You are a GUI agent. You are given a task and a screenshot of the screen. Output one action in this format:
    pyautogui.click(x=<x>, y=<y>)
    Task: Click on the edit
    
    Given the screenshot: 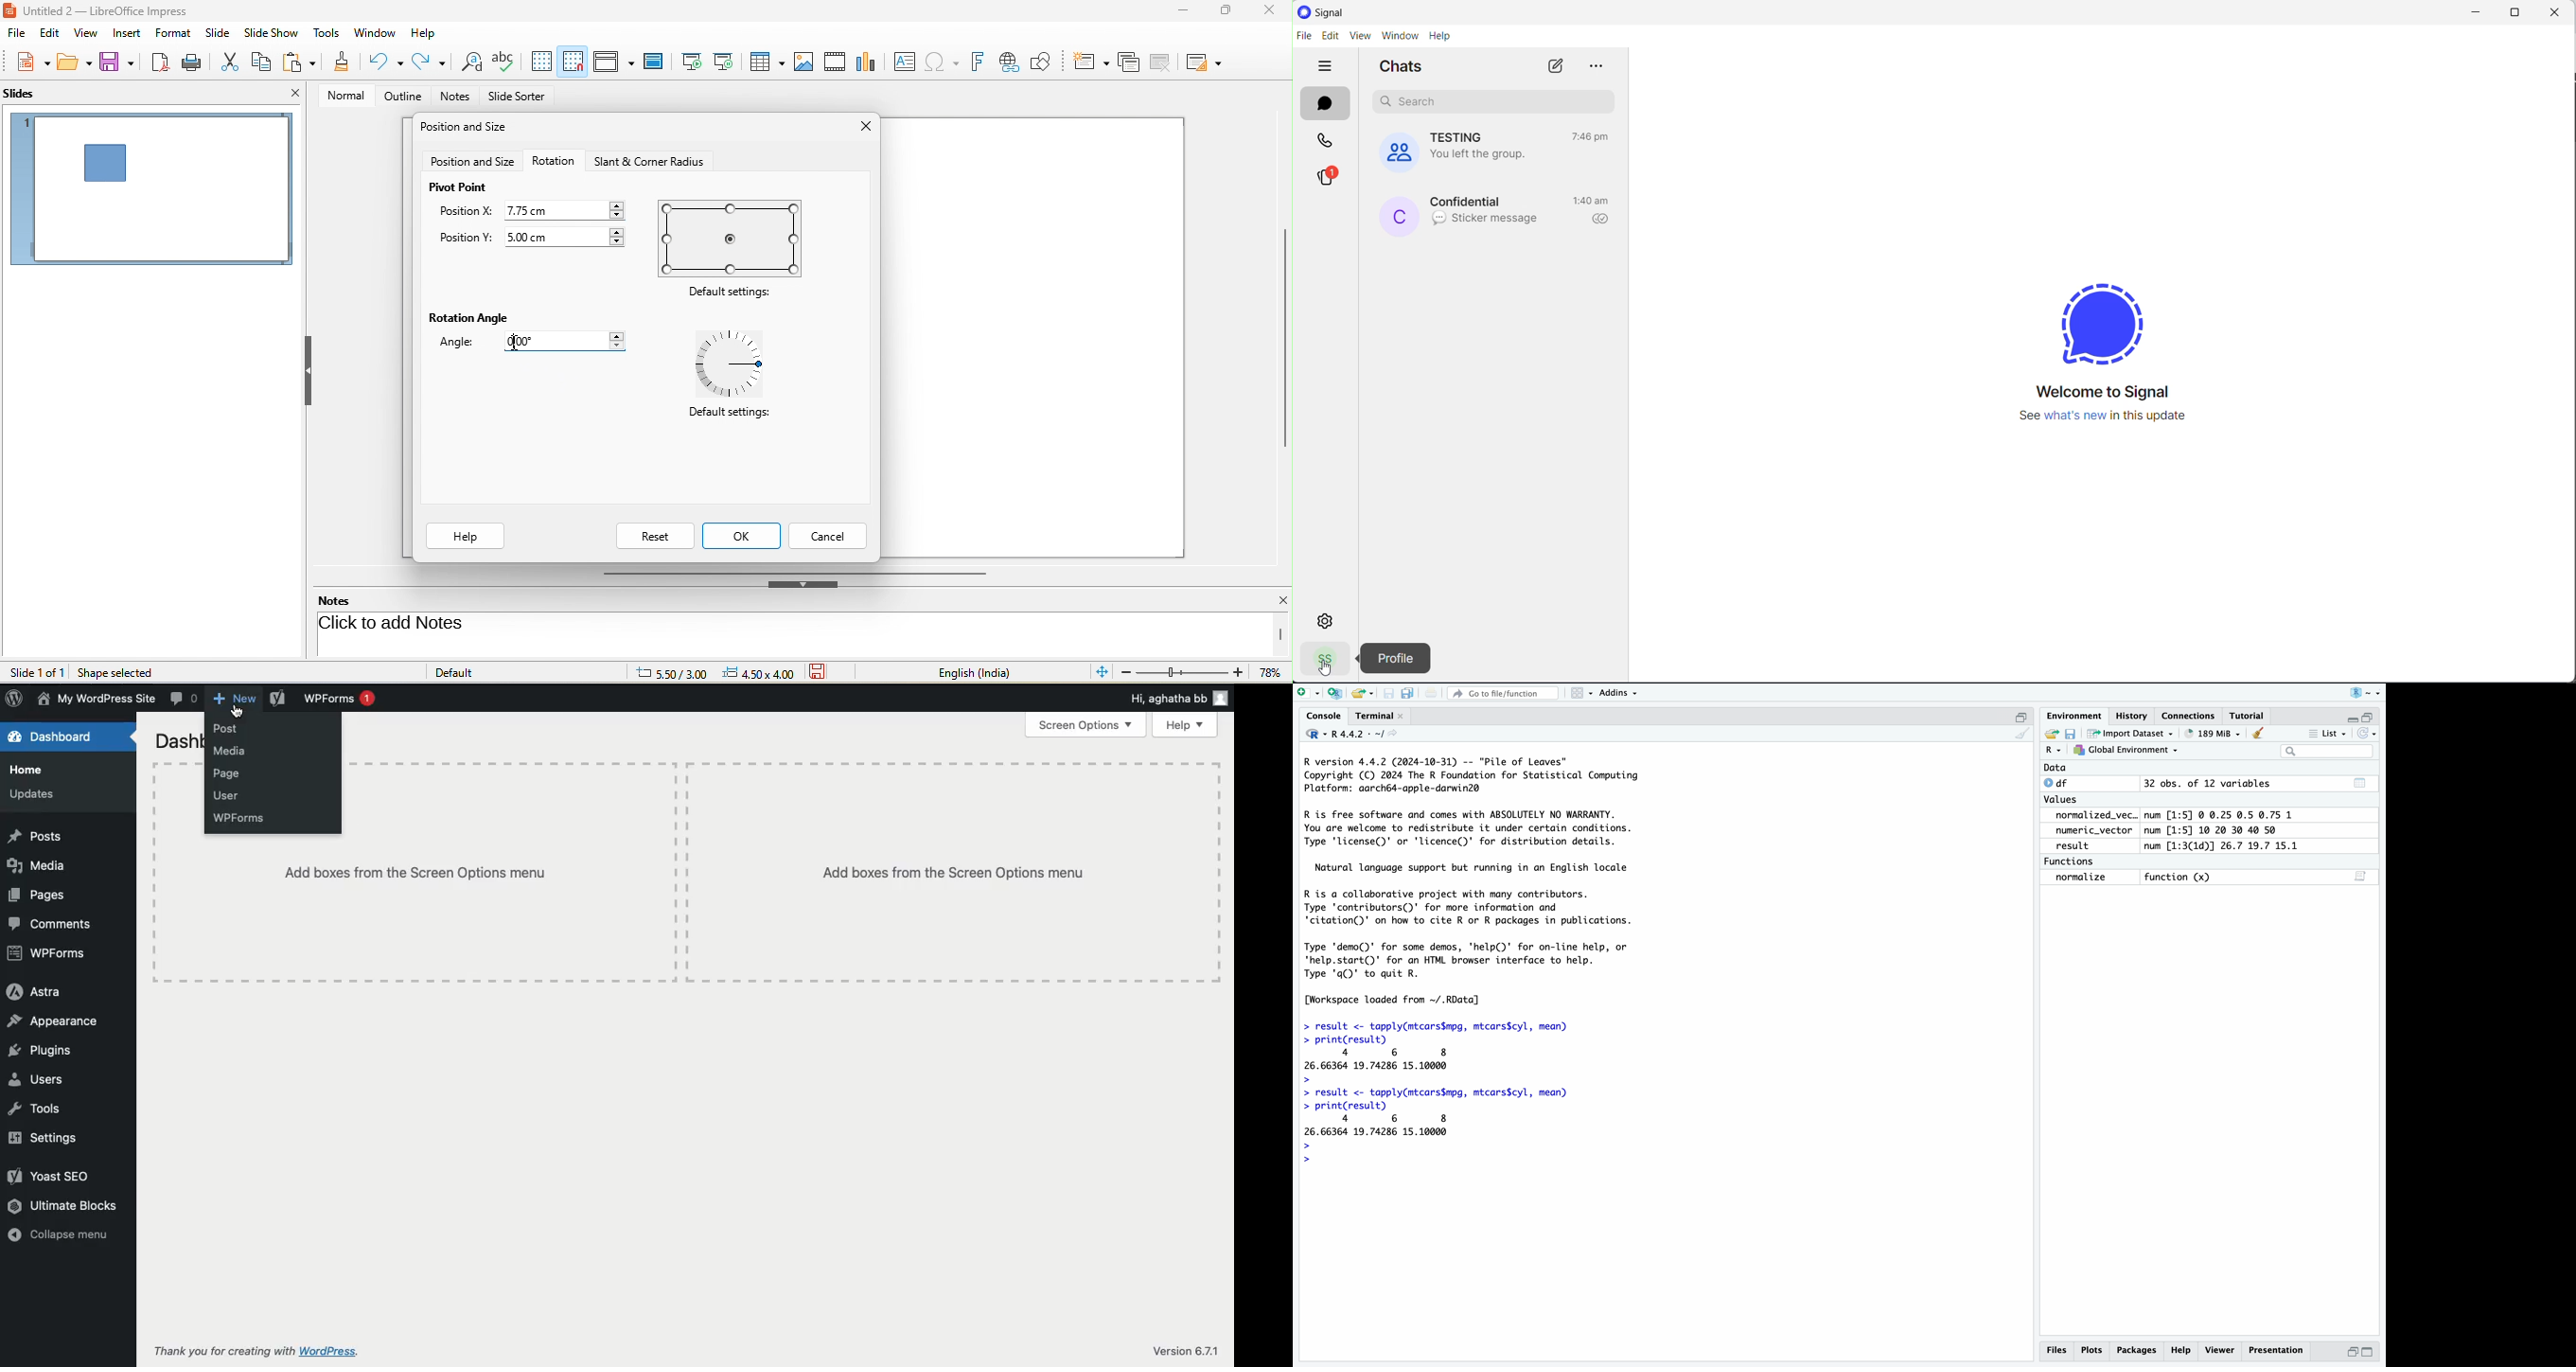 What is the action you would take?
    pyautogui.click(x=48, y=34)
    